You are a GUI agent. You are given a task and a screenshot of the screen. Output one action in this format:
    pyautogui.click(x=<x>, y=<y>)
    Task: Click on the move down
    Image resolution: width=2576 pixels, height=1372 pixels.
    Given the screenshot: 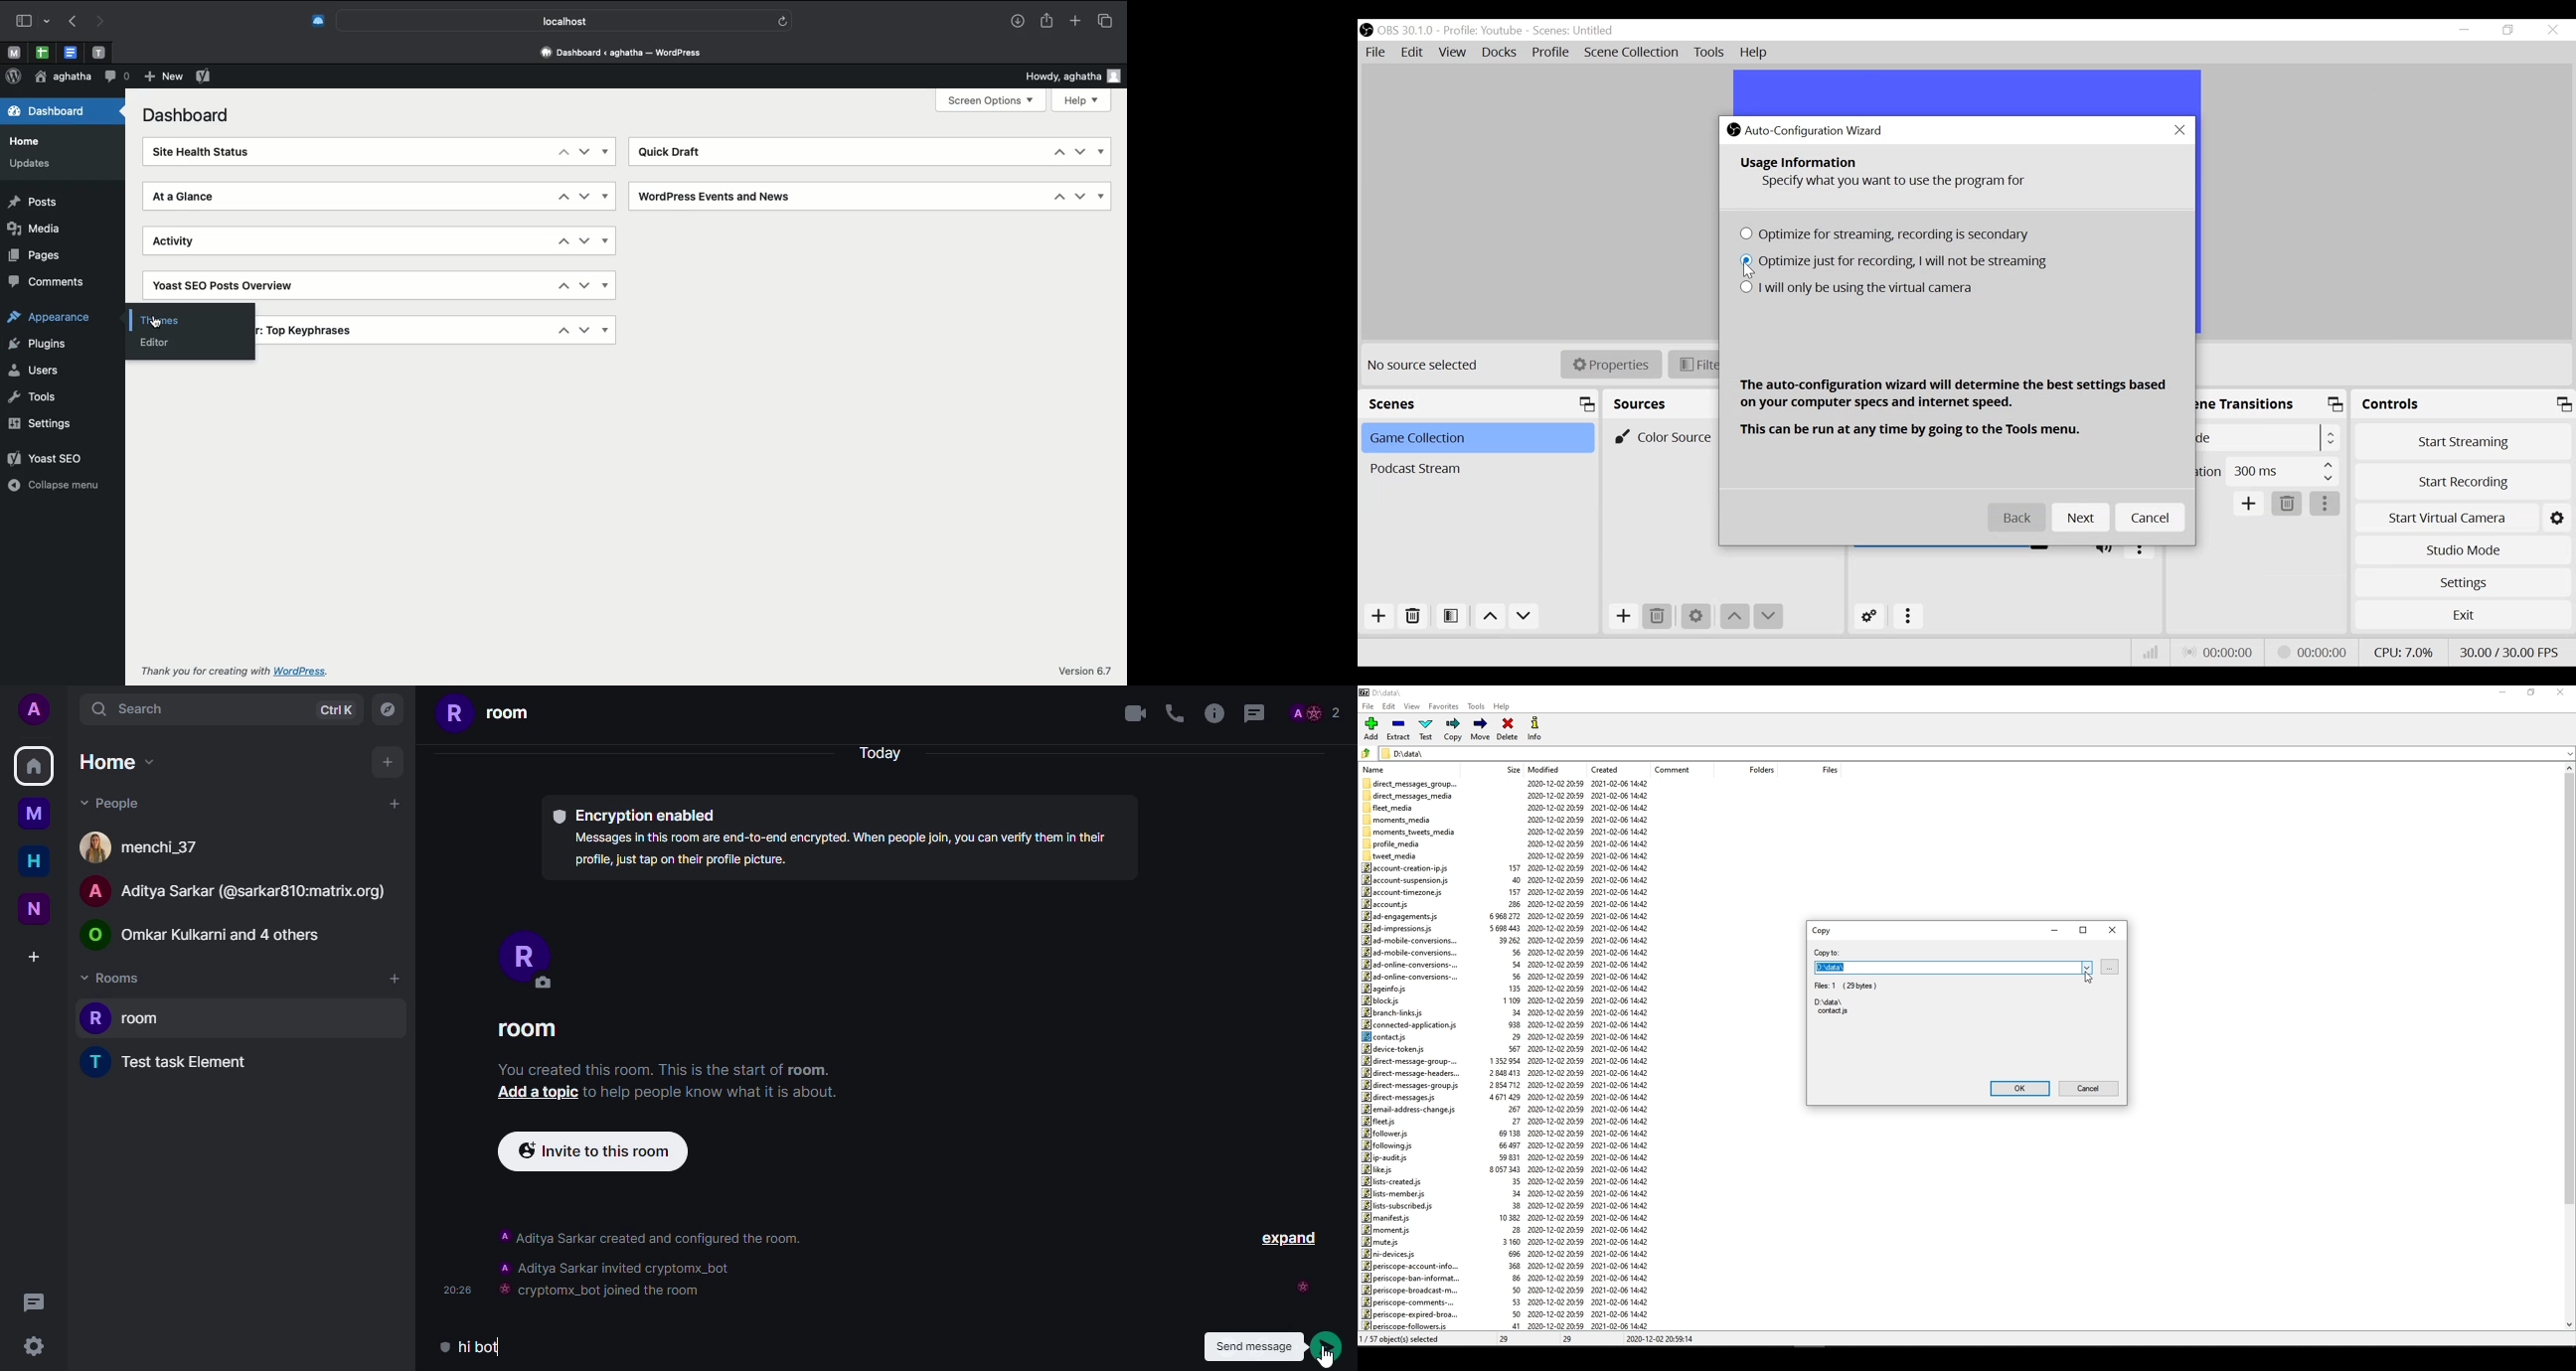 What is the action you would take?
    pyautogui.click(x=1524, y=617)
    